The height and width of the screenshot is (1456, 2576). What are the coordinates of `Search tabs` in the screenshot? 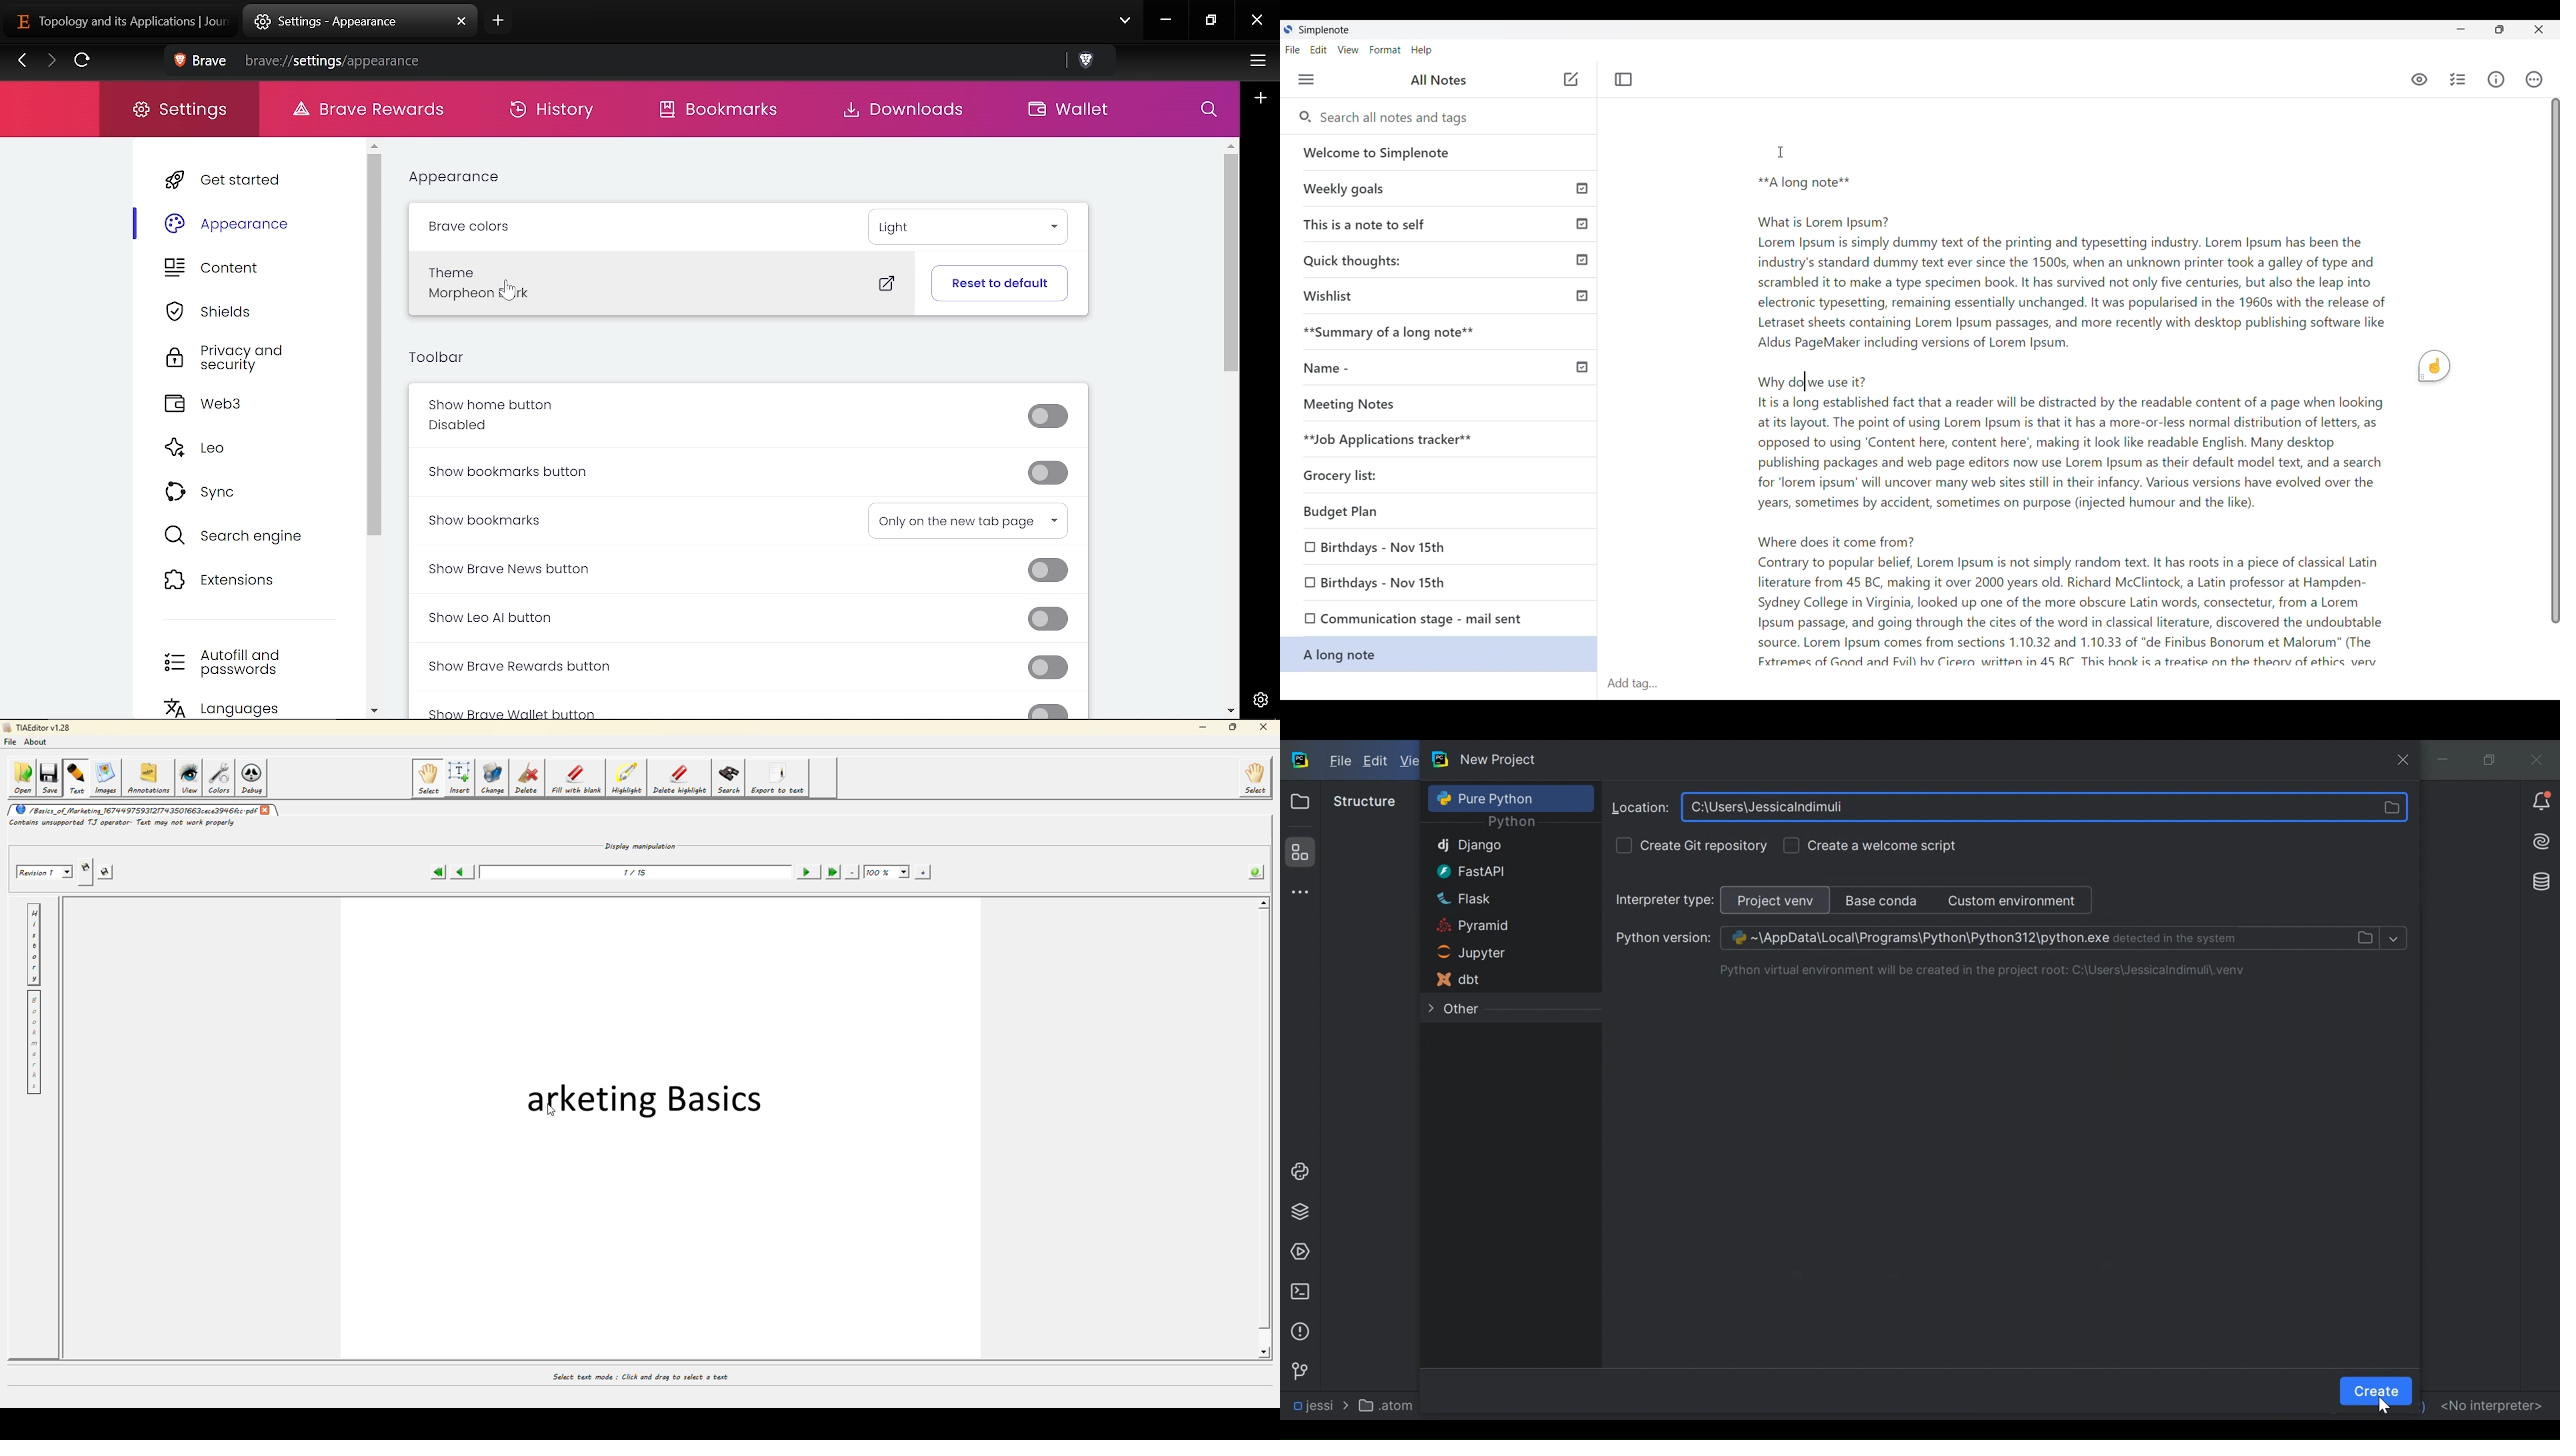 It's located at (1125, 22).